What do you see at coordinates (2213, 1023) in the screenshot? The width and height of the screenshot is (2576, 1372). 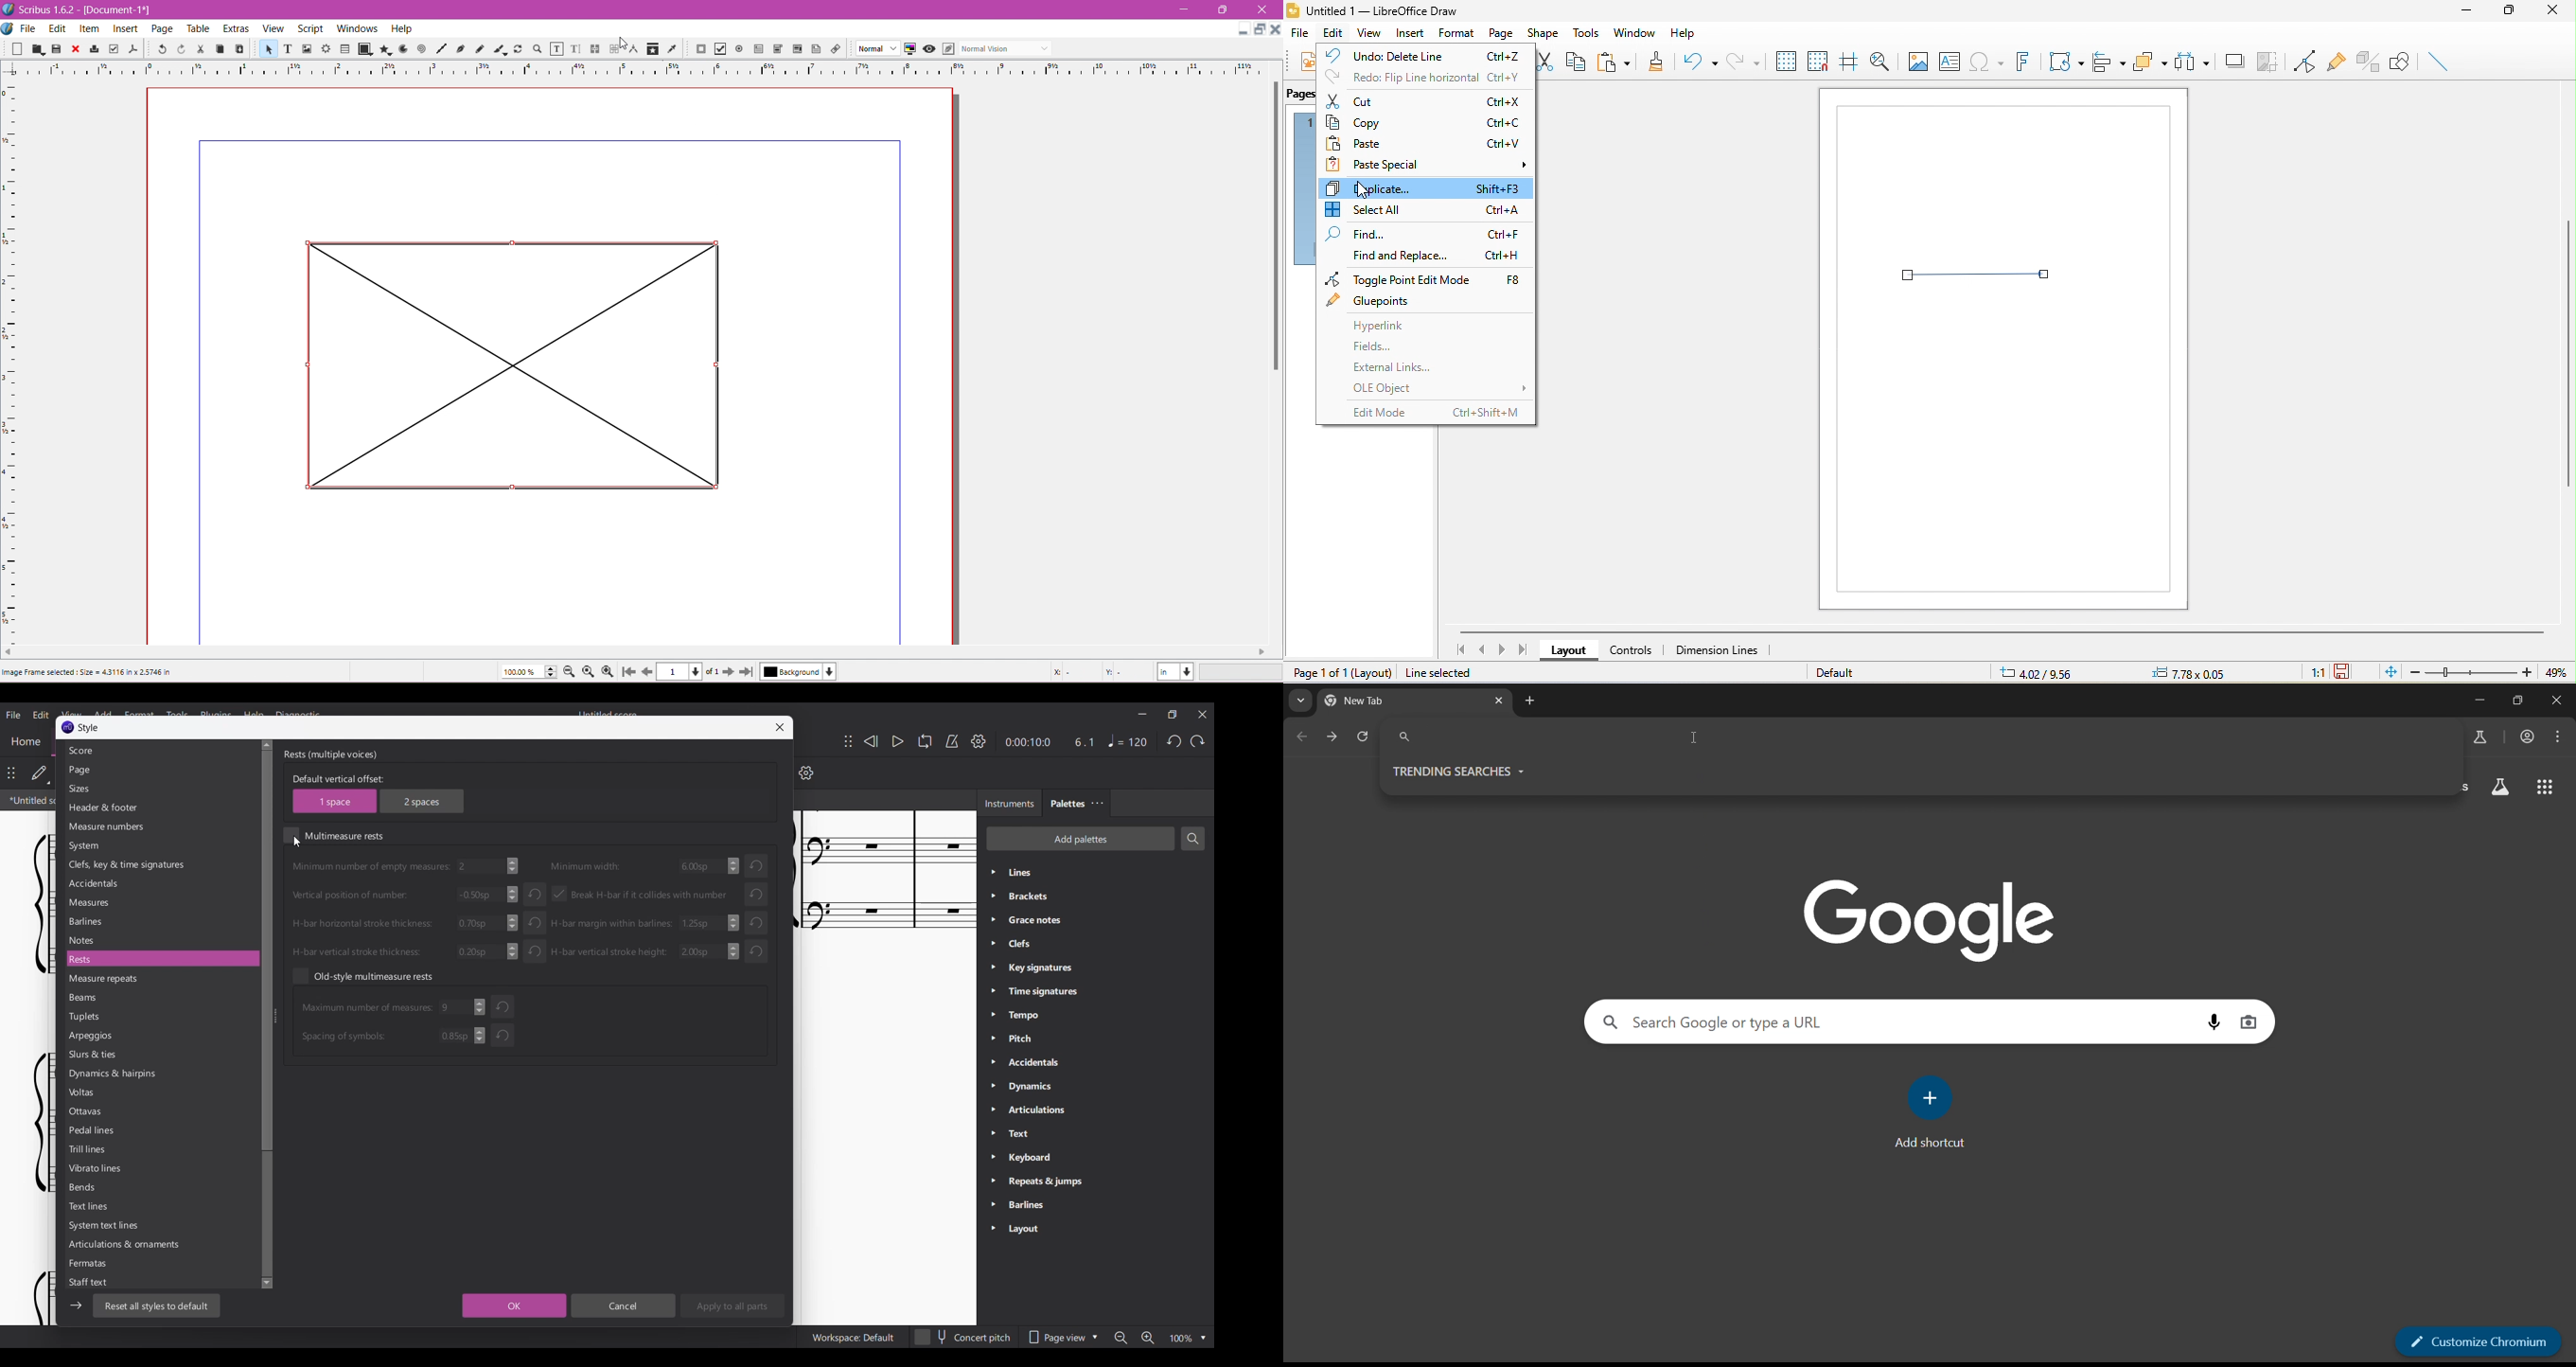 I see `voice search` at bounding box center [2213, 1023].